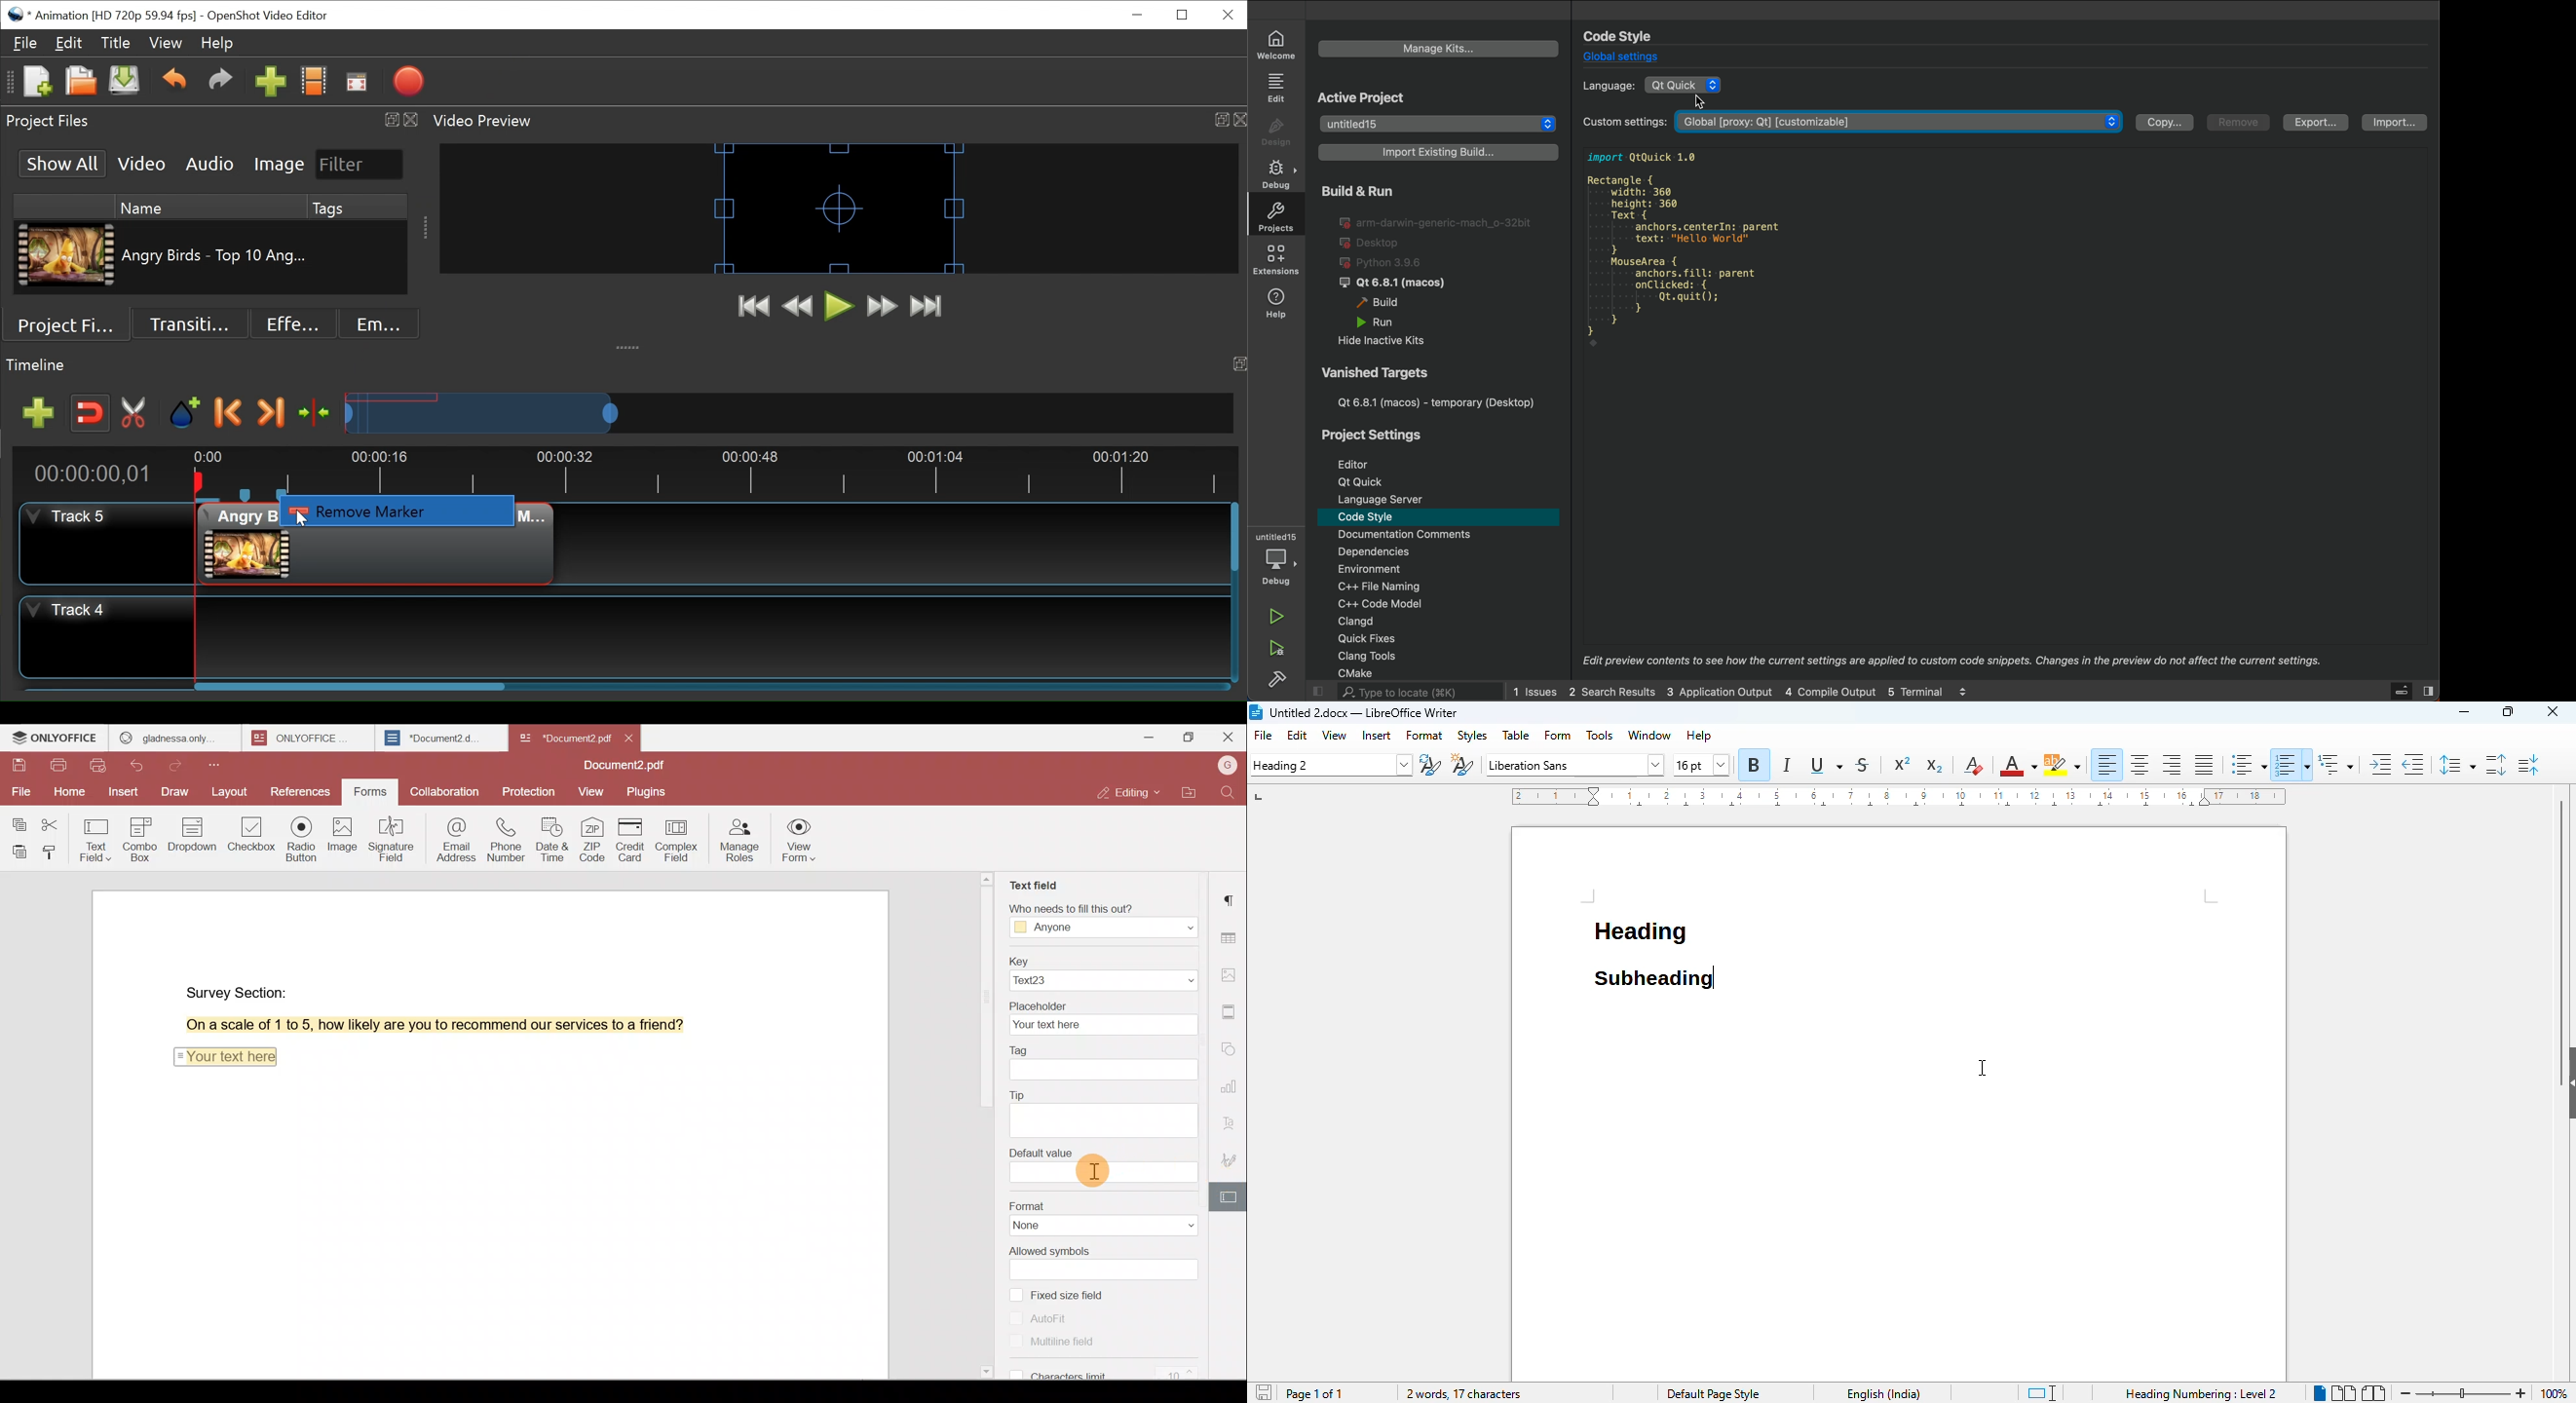  What do you see at coordinates (1314, 1394) in the screenshot?
I see `page 1 of 1` at bounding box center [1314, 1394].